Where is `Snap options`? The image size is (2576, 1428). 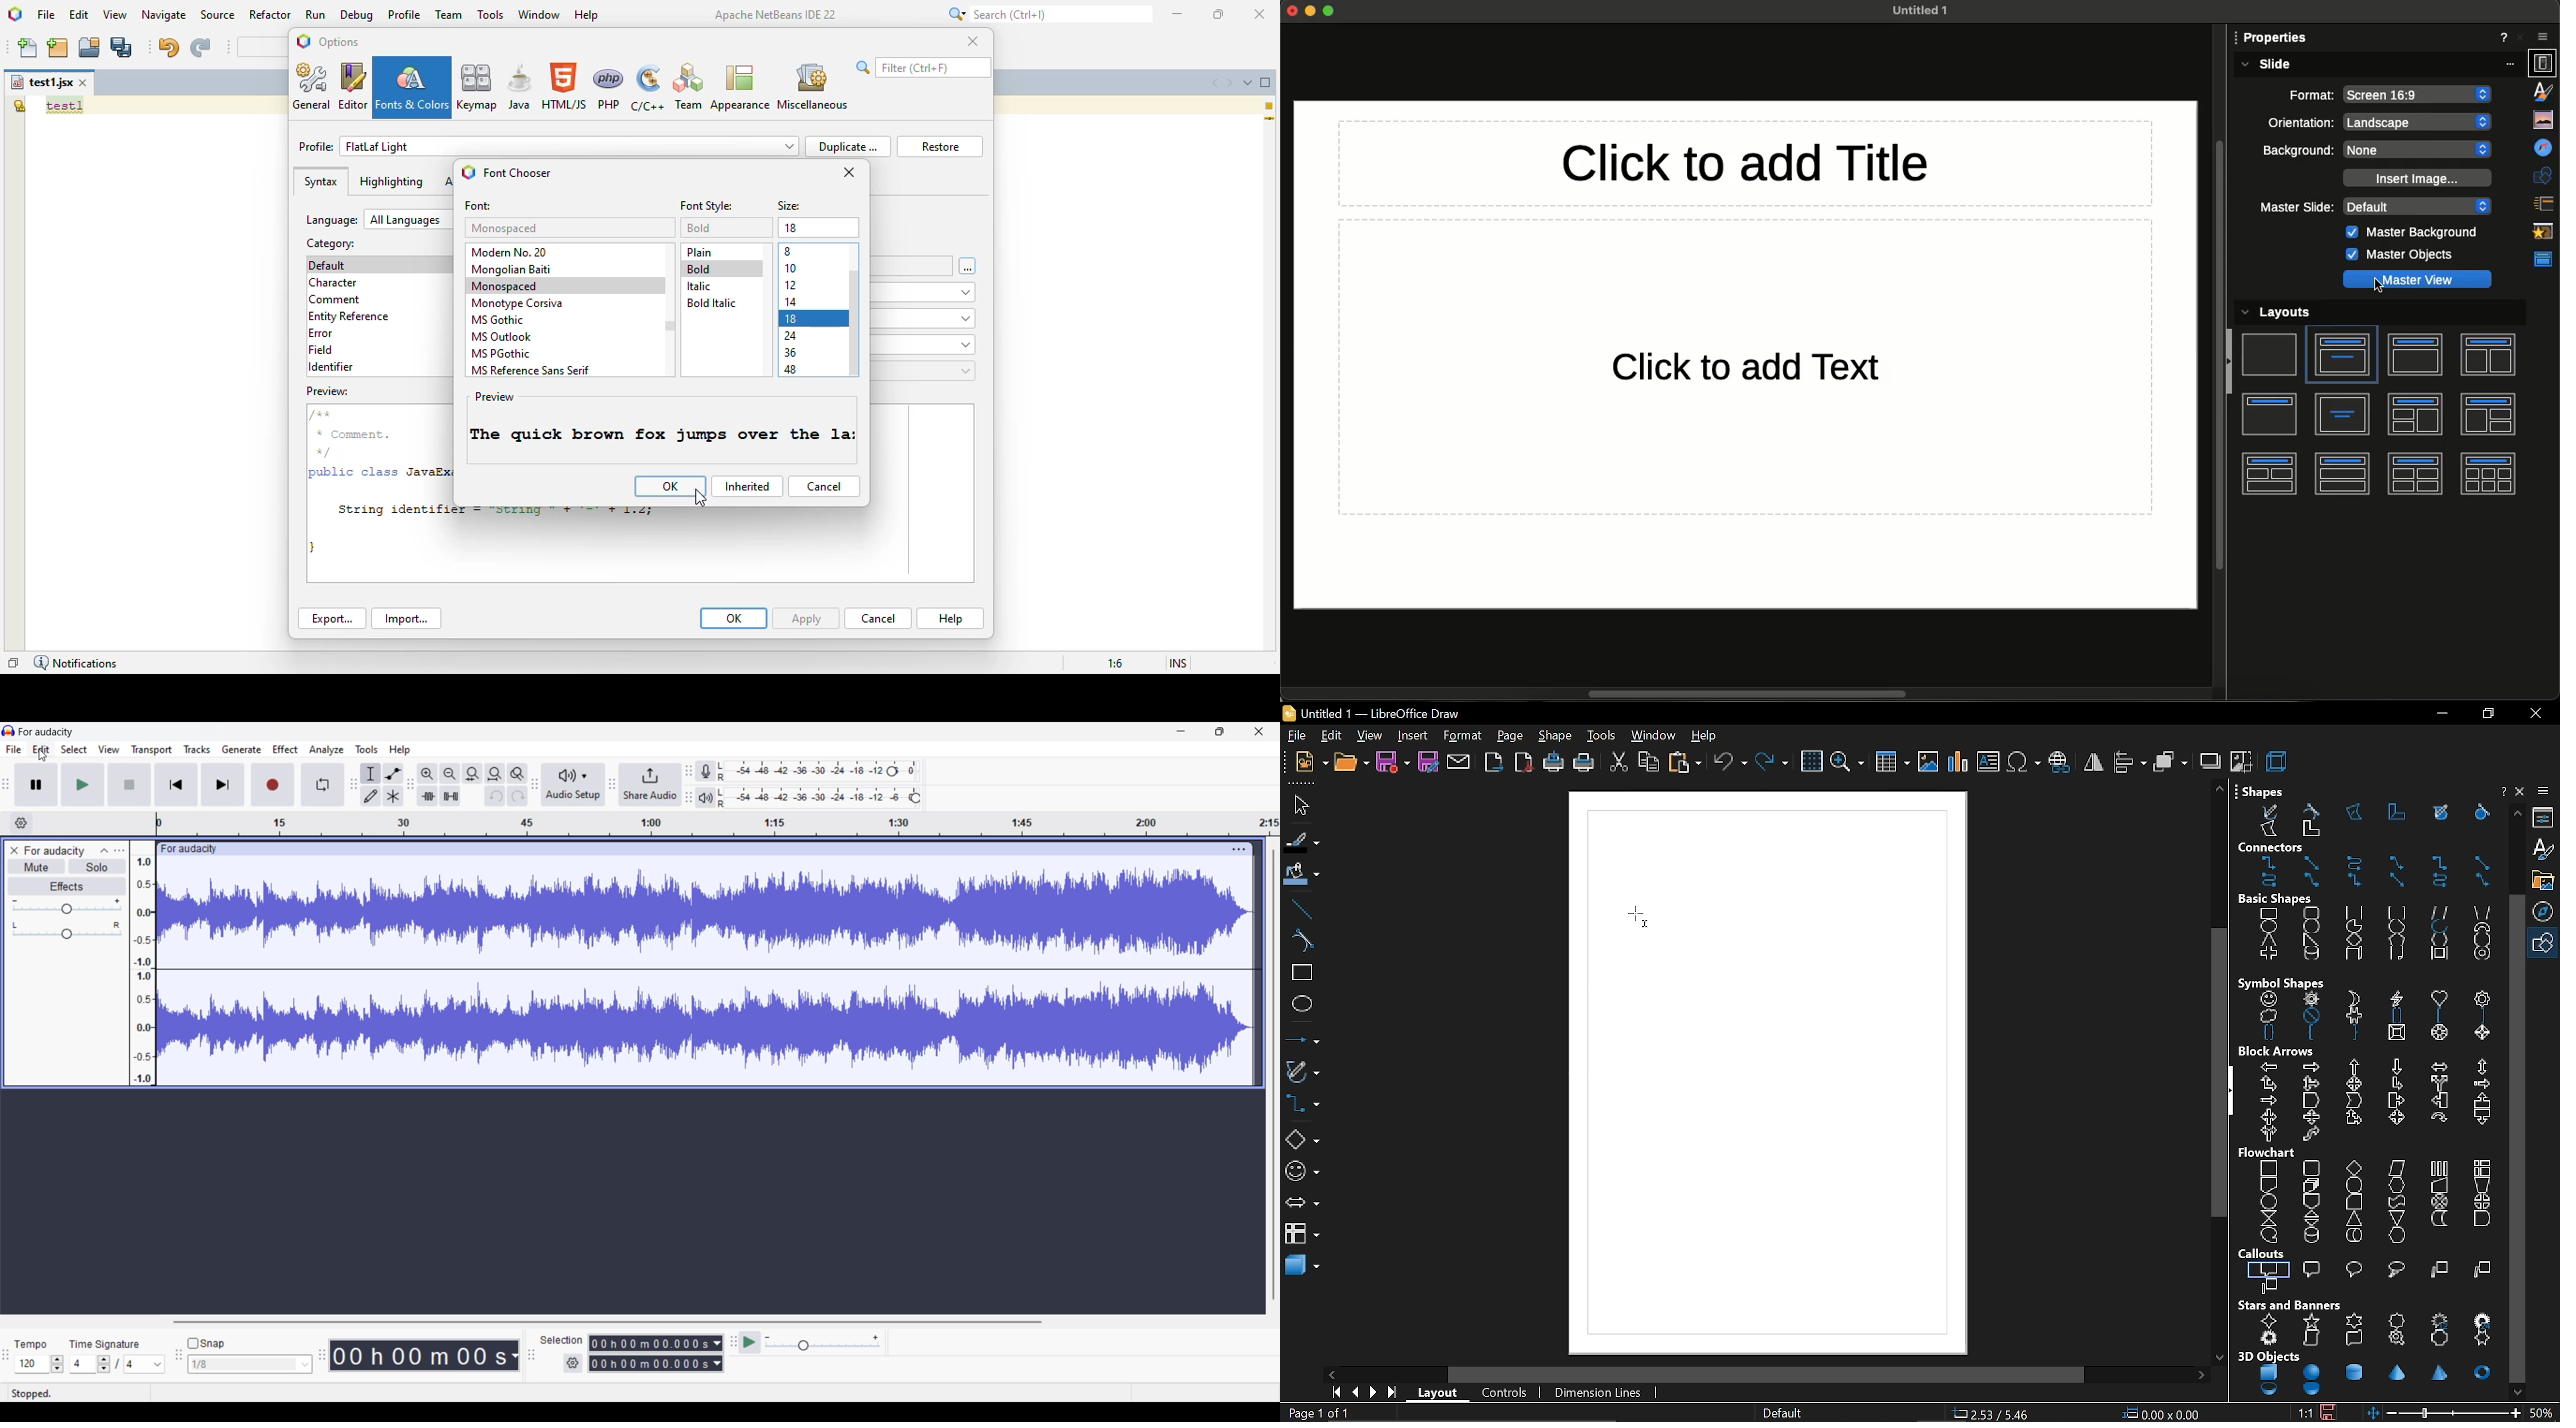
Snap options is located at coordinates (251, 1364).